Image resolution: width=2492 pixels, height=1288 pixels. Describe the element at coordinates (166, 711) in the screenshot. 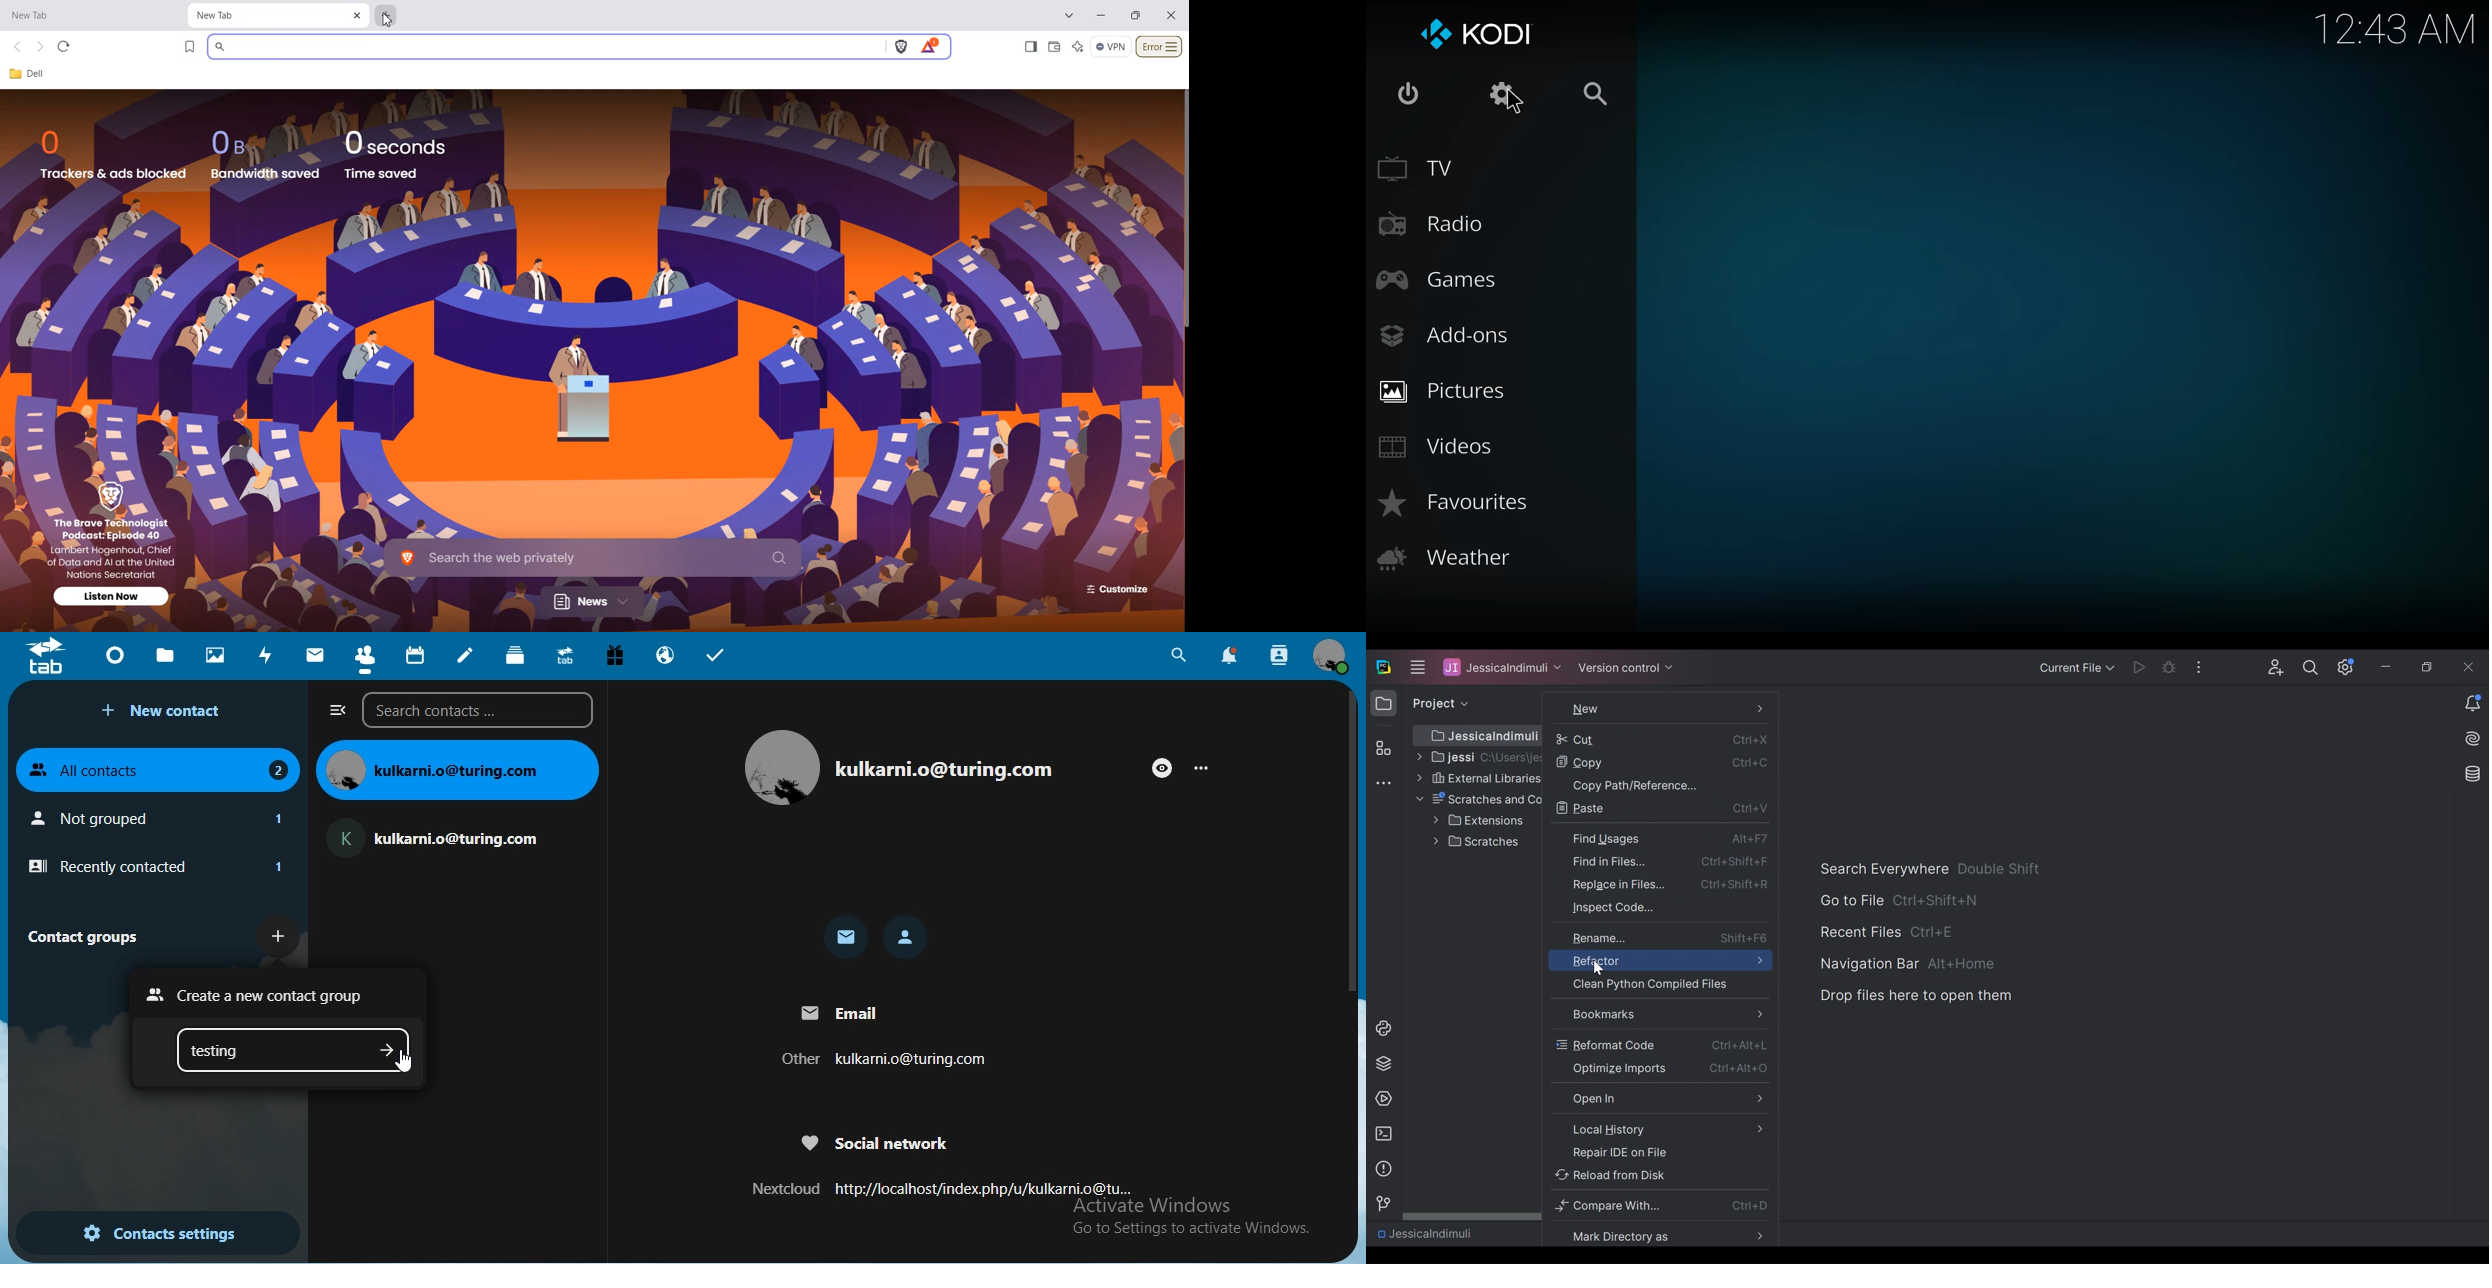

I see `new contact` at that location.